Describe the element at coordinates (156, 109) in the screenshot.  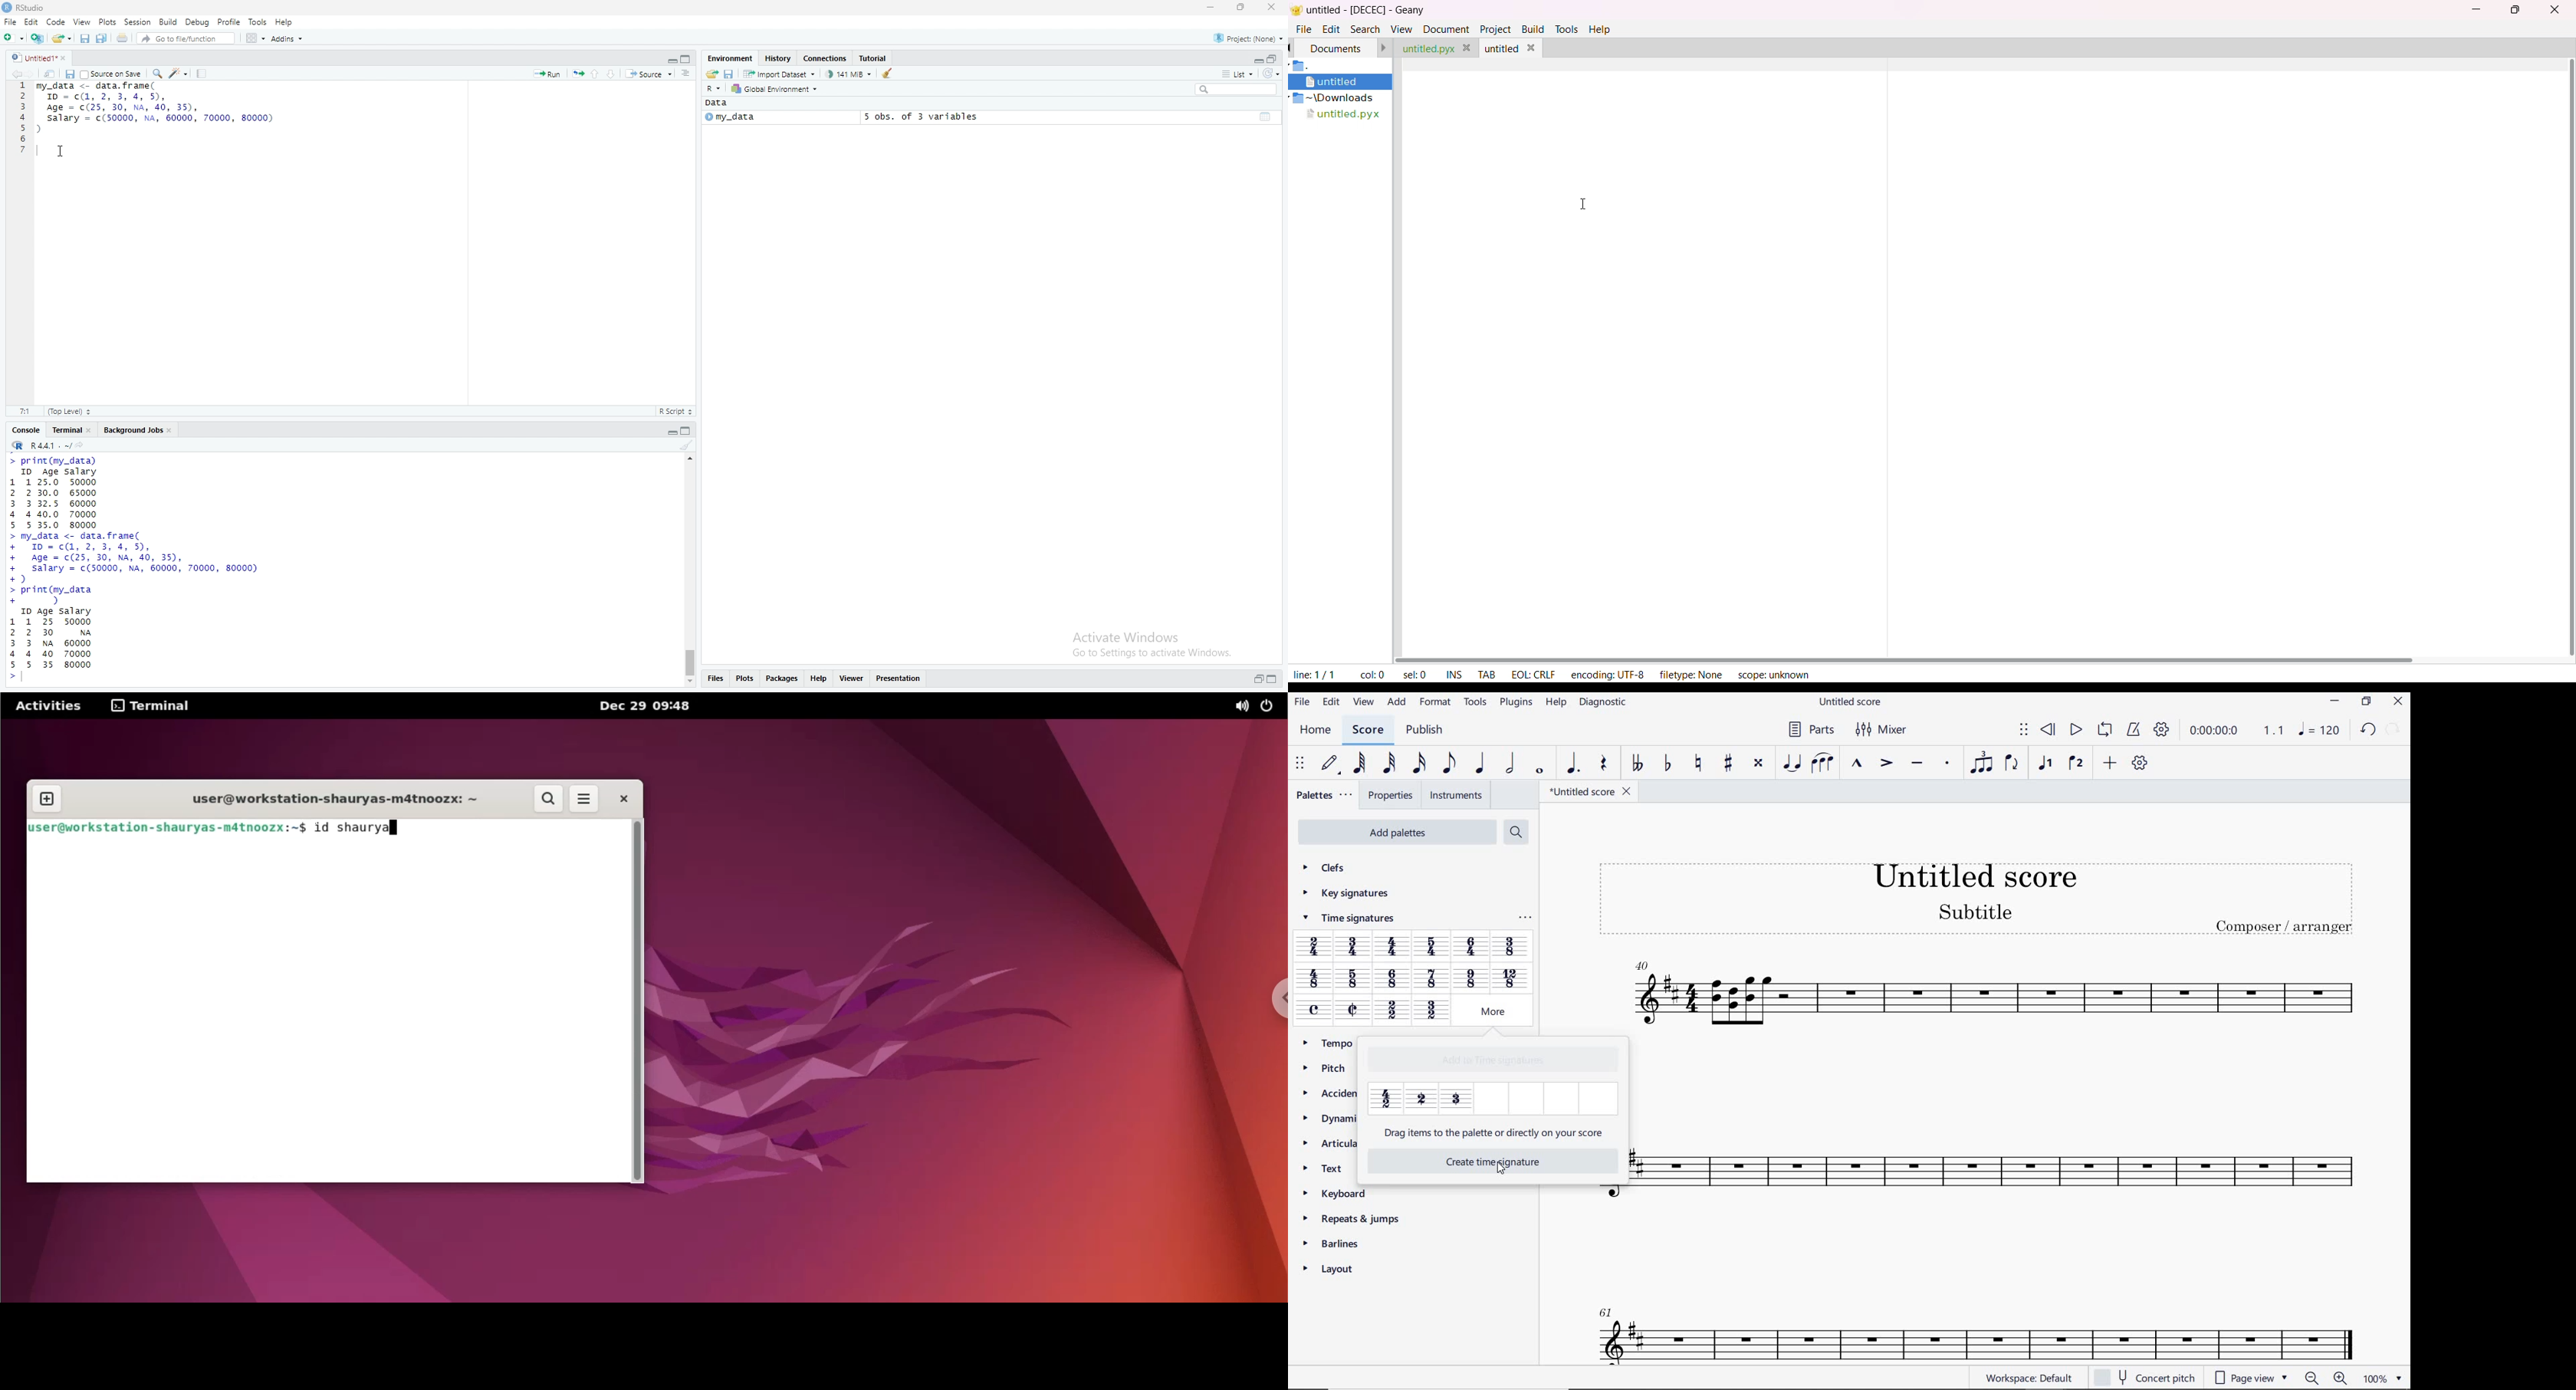
I see `data frame code` at that location.